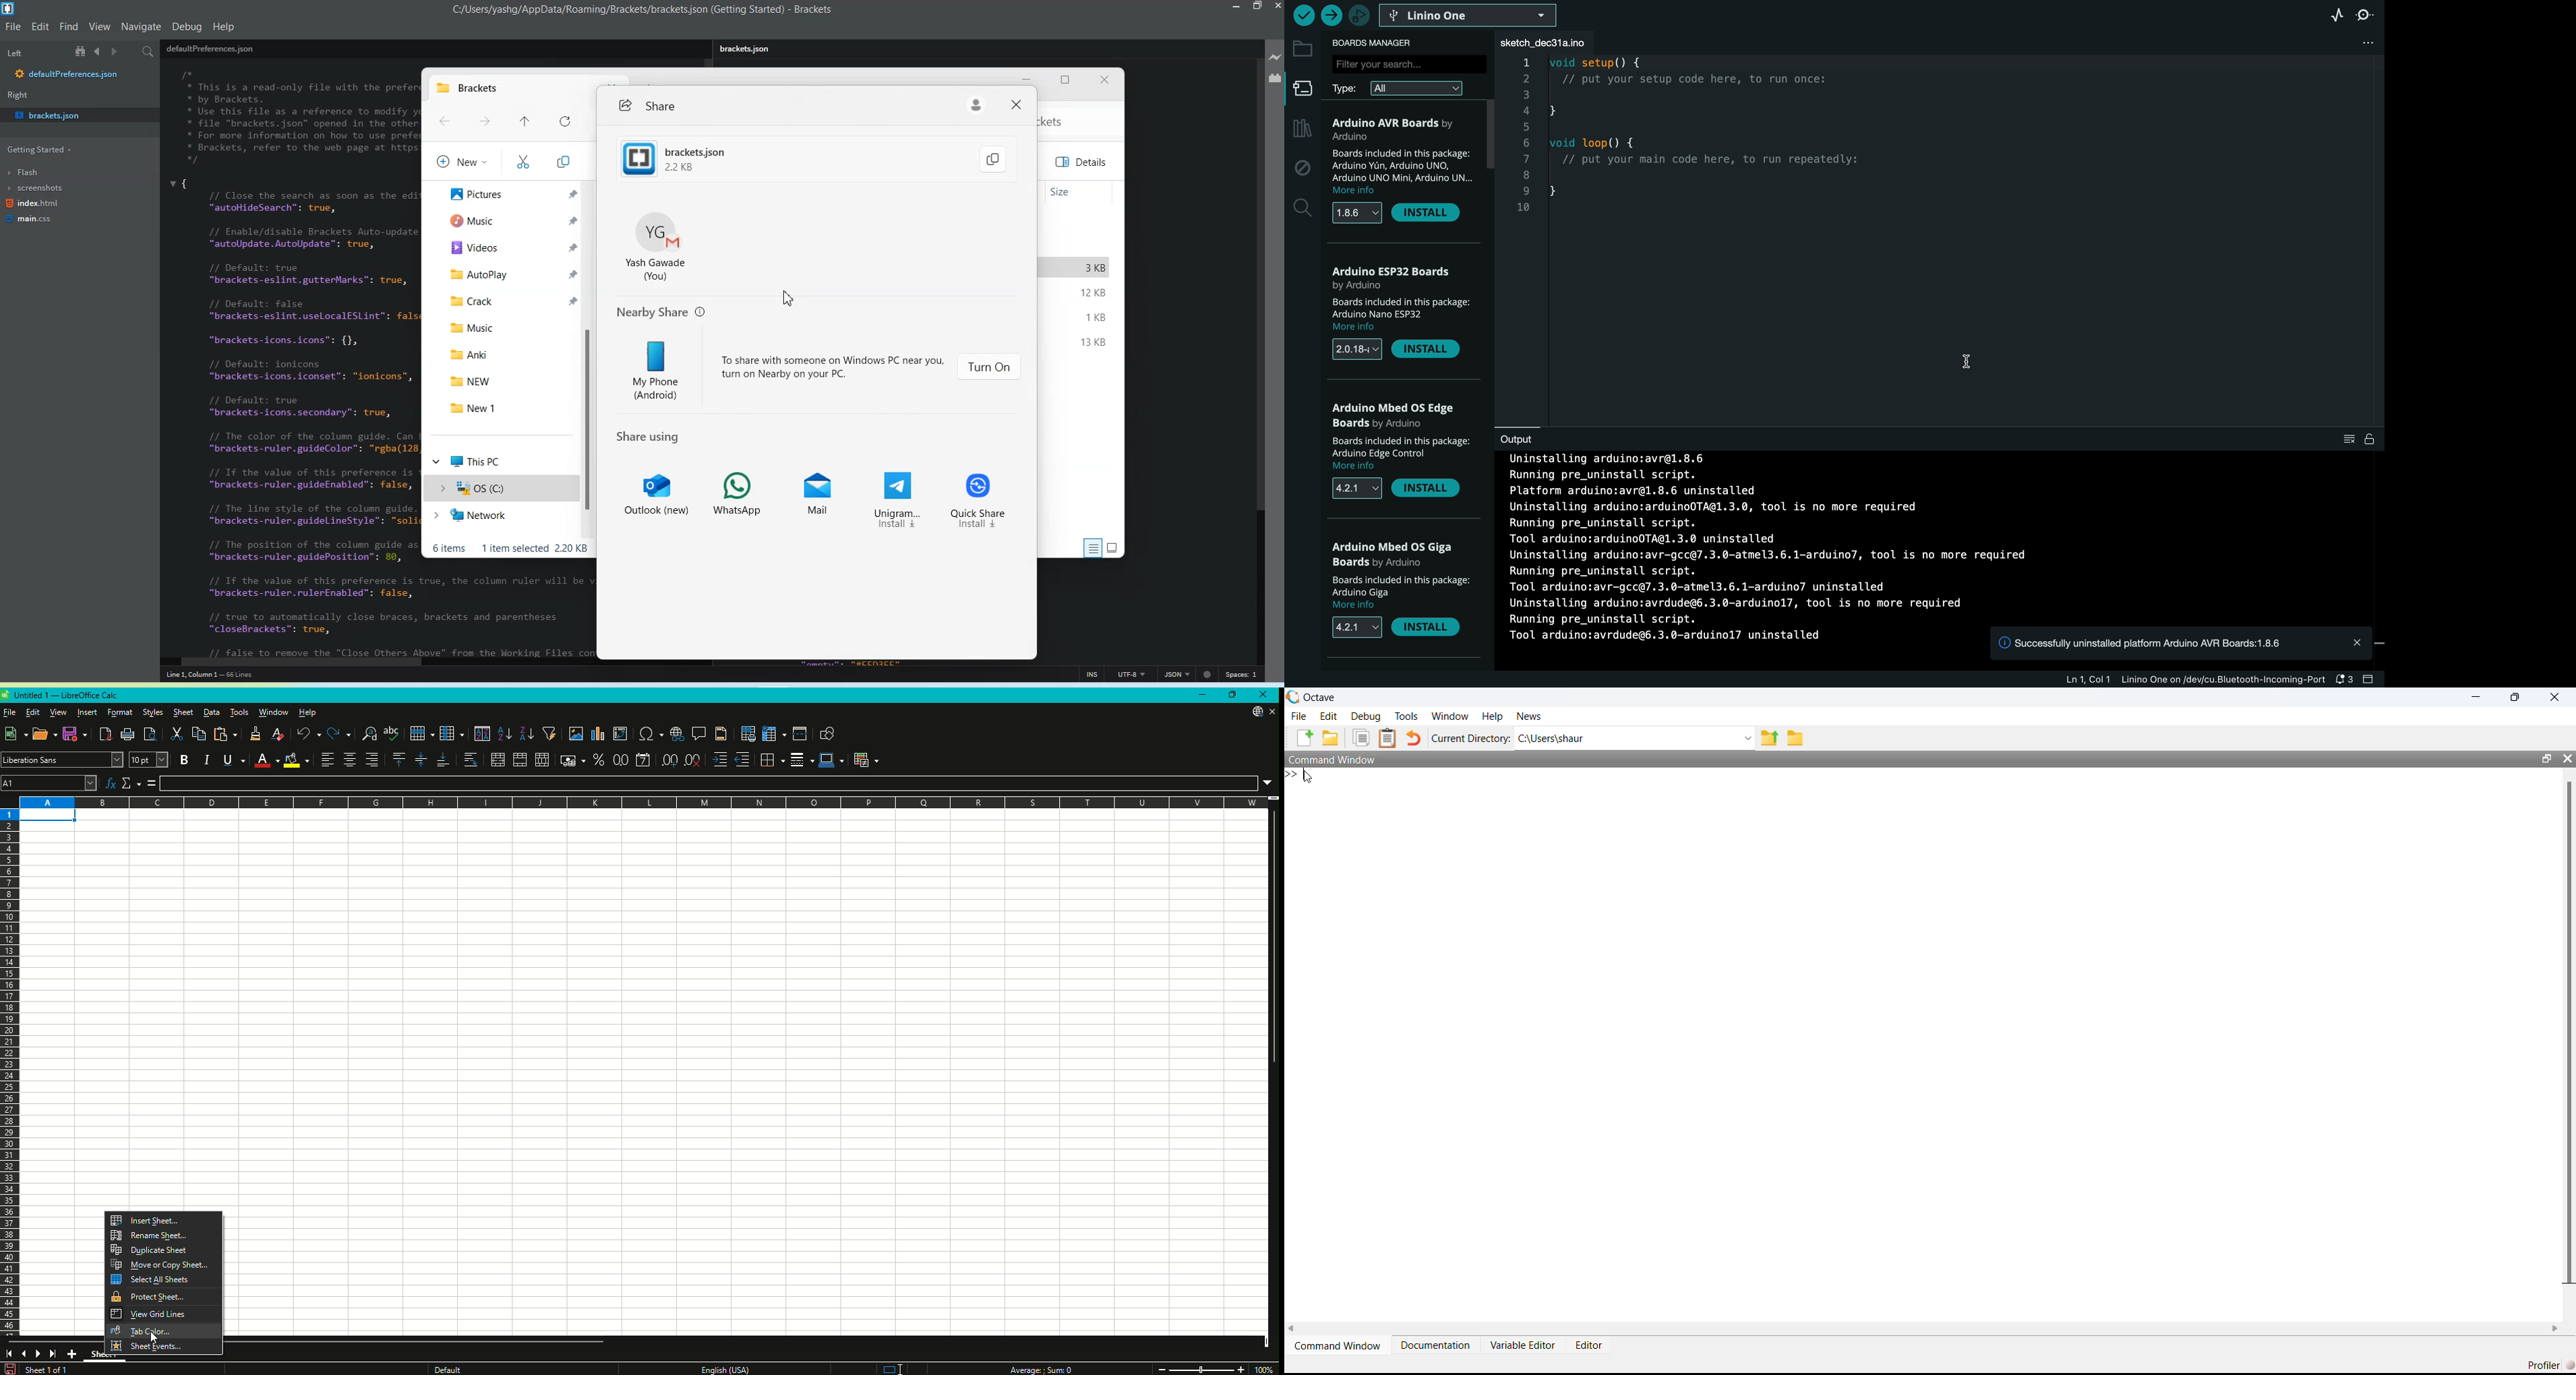 This screenshot has width=2576, height=1400. Describe the element at coordinates (1275, 58) in the screenshot. I see `Live Preview` at that location.